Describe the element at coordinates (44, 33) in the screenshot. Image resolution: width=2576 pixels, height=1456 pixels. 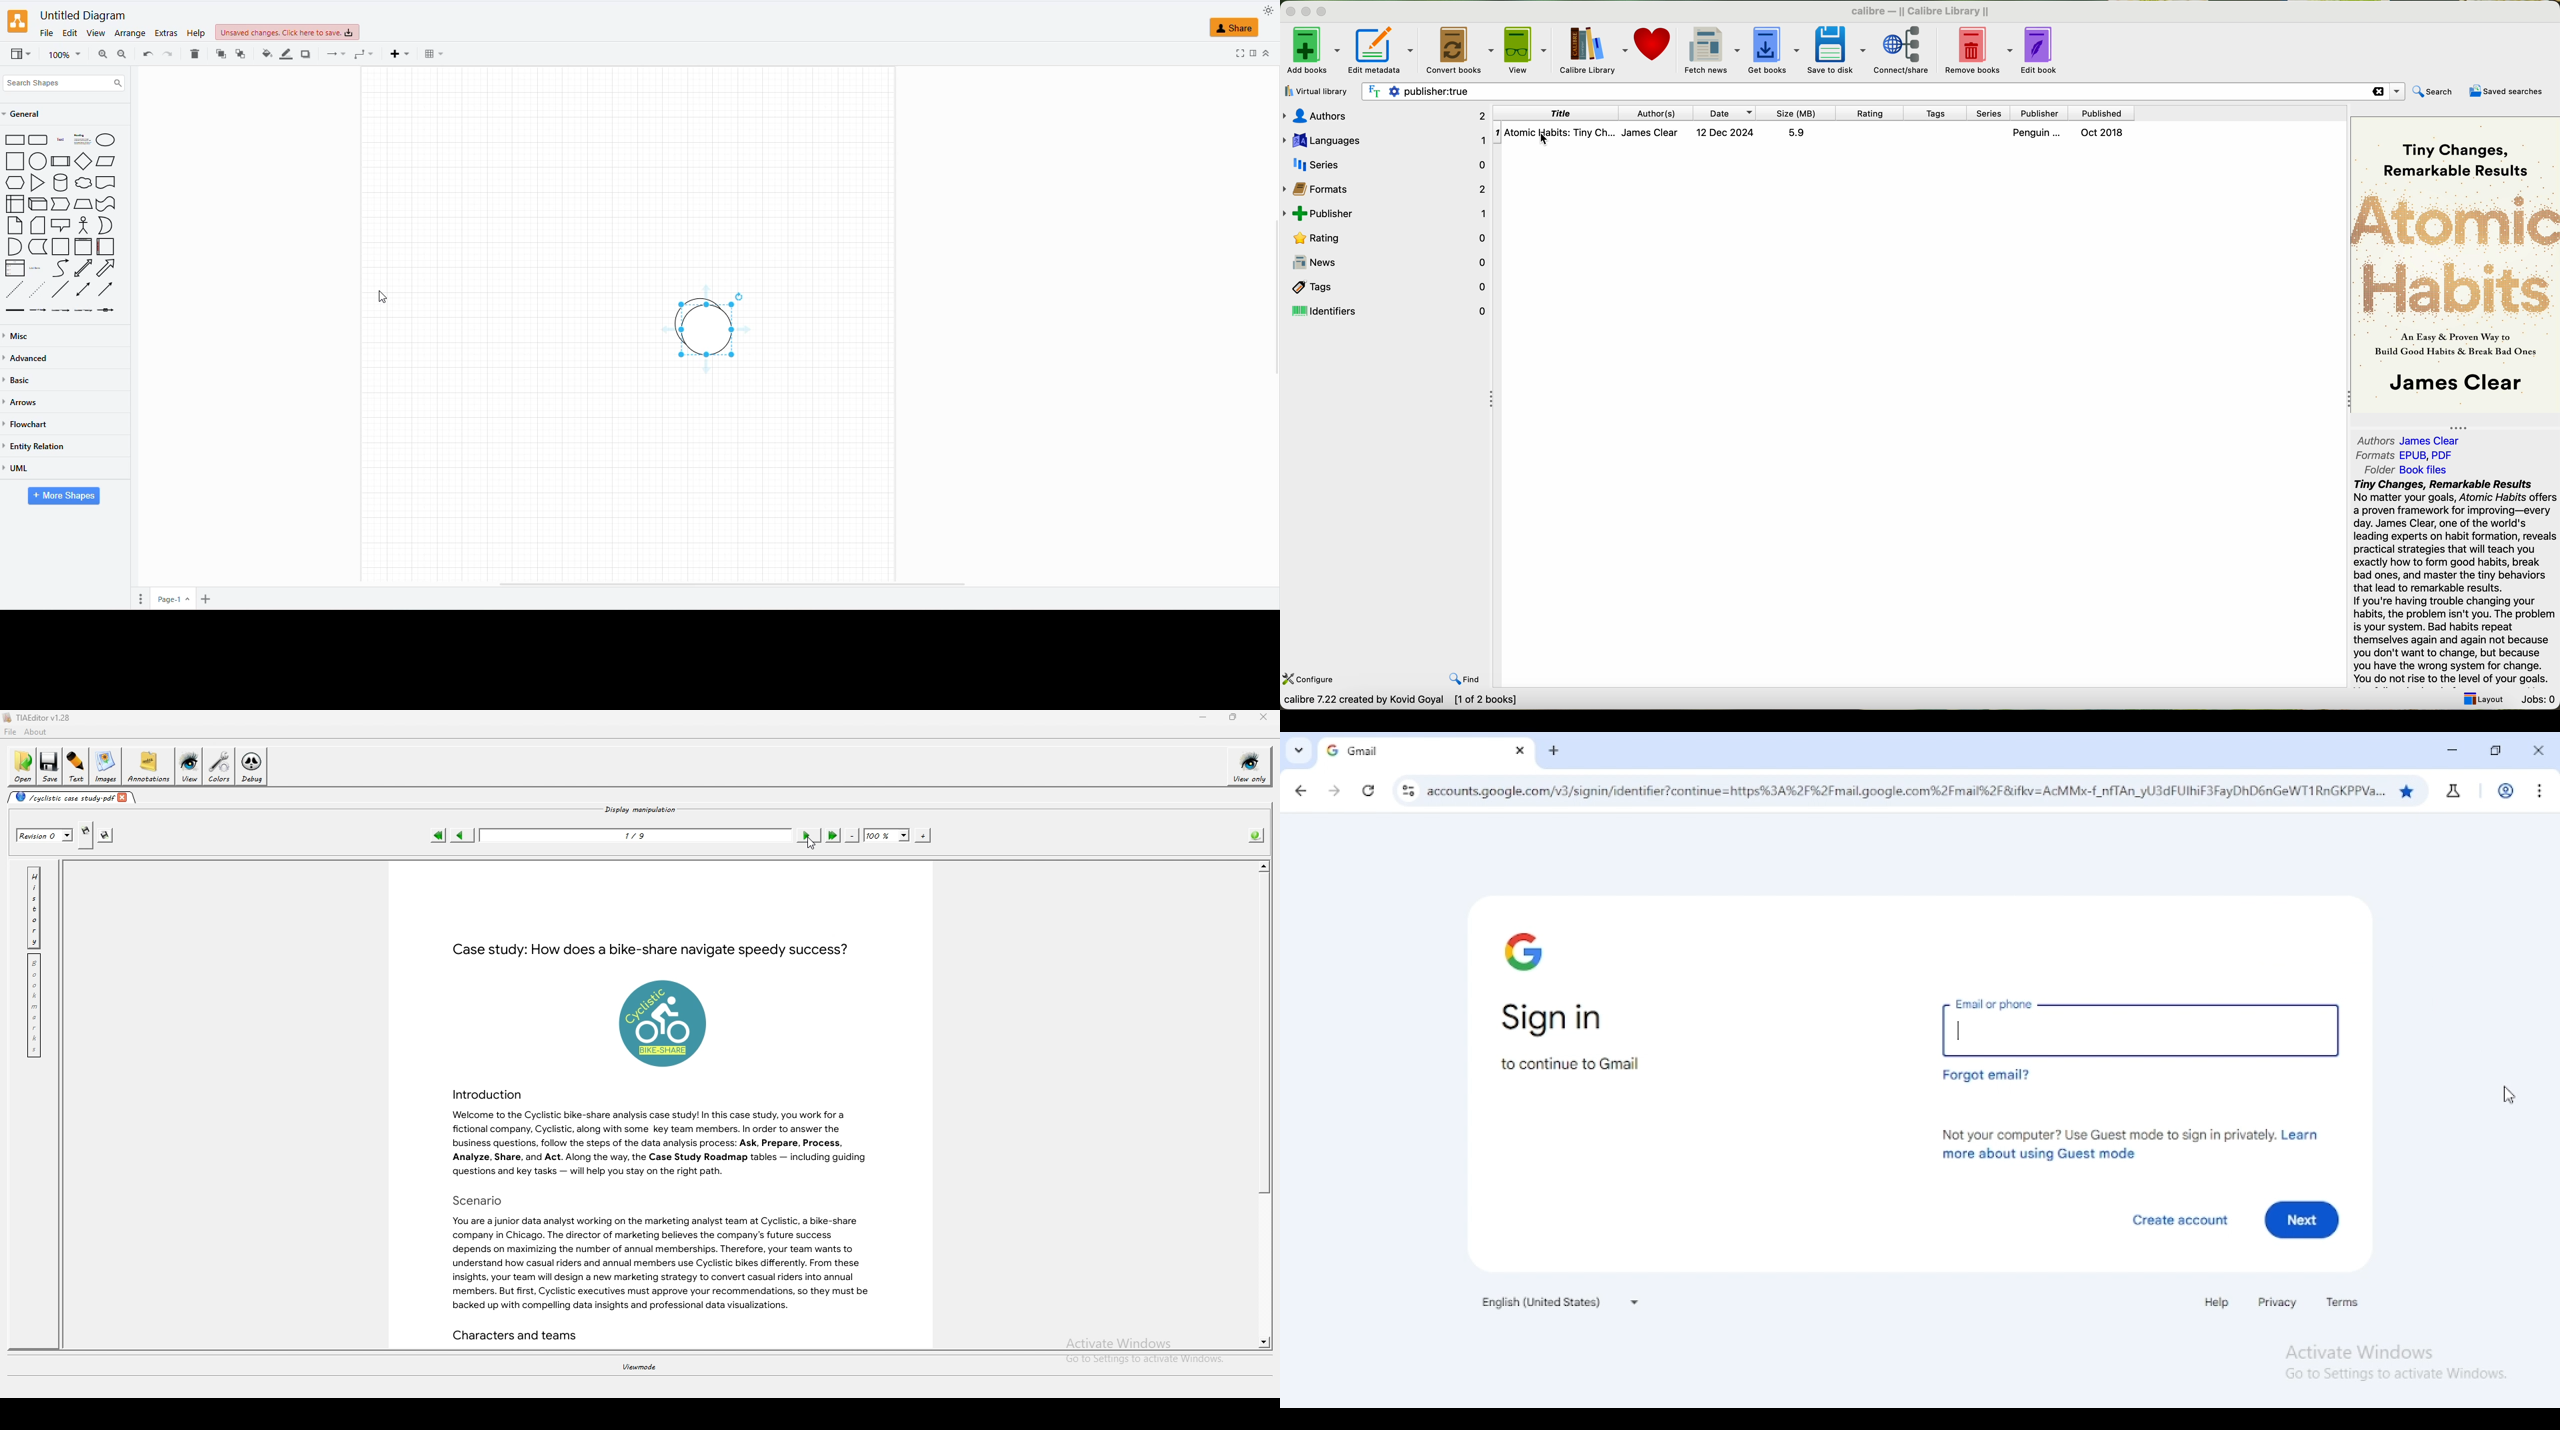
I see `FILE` at that location.